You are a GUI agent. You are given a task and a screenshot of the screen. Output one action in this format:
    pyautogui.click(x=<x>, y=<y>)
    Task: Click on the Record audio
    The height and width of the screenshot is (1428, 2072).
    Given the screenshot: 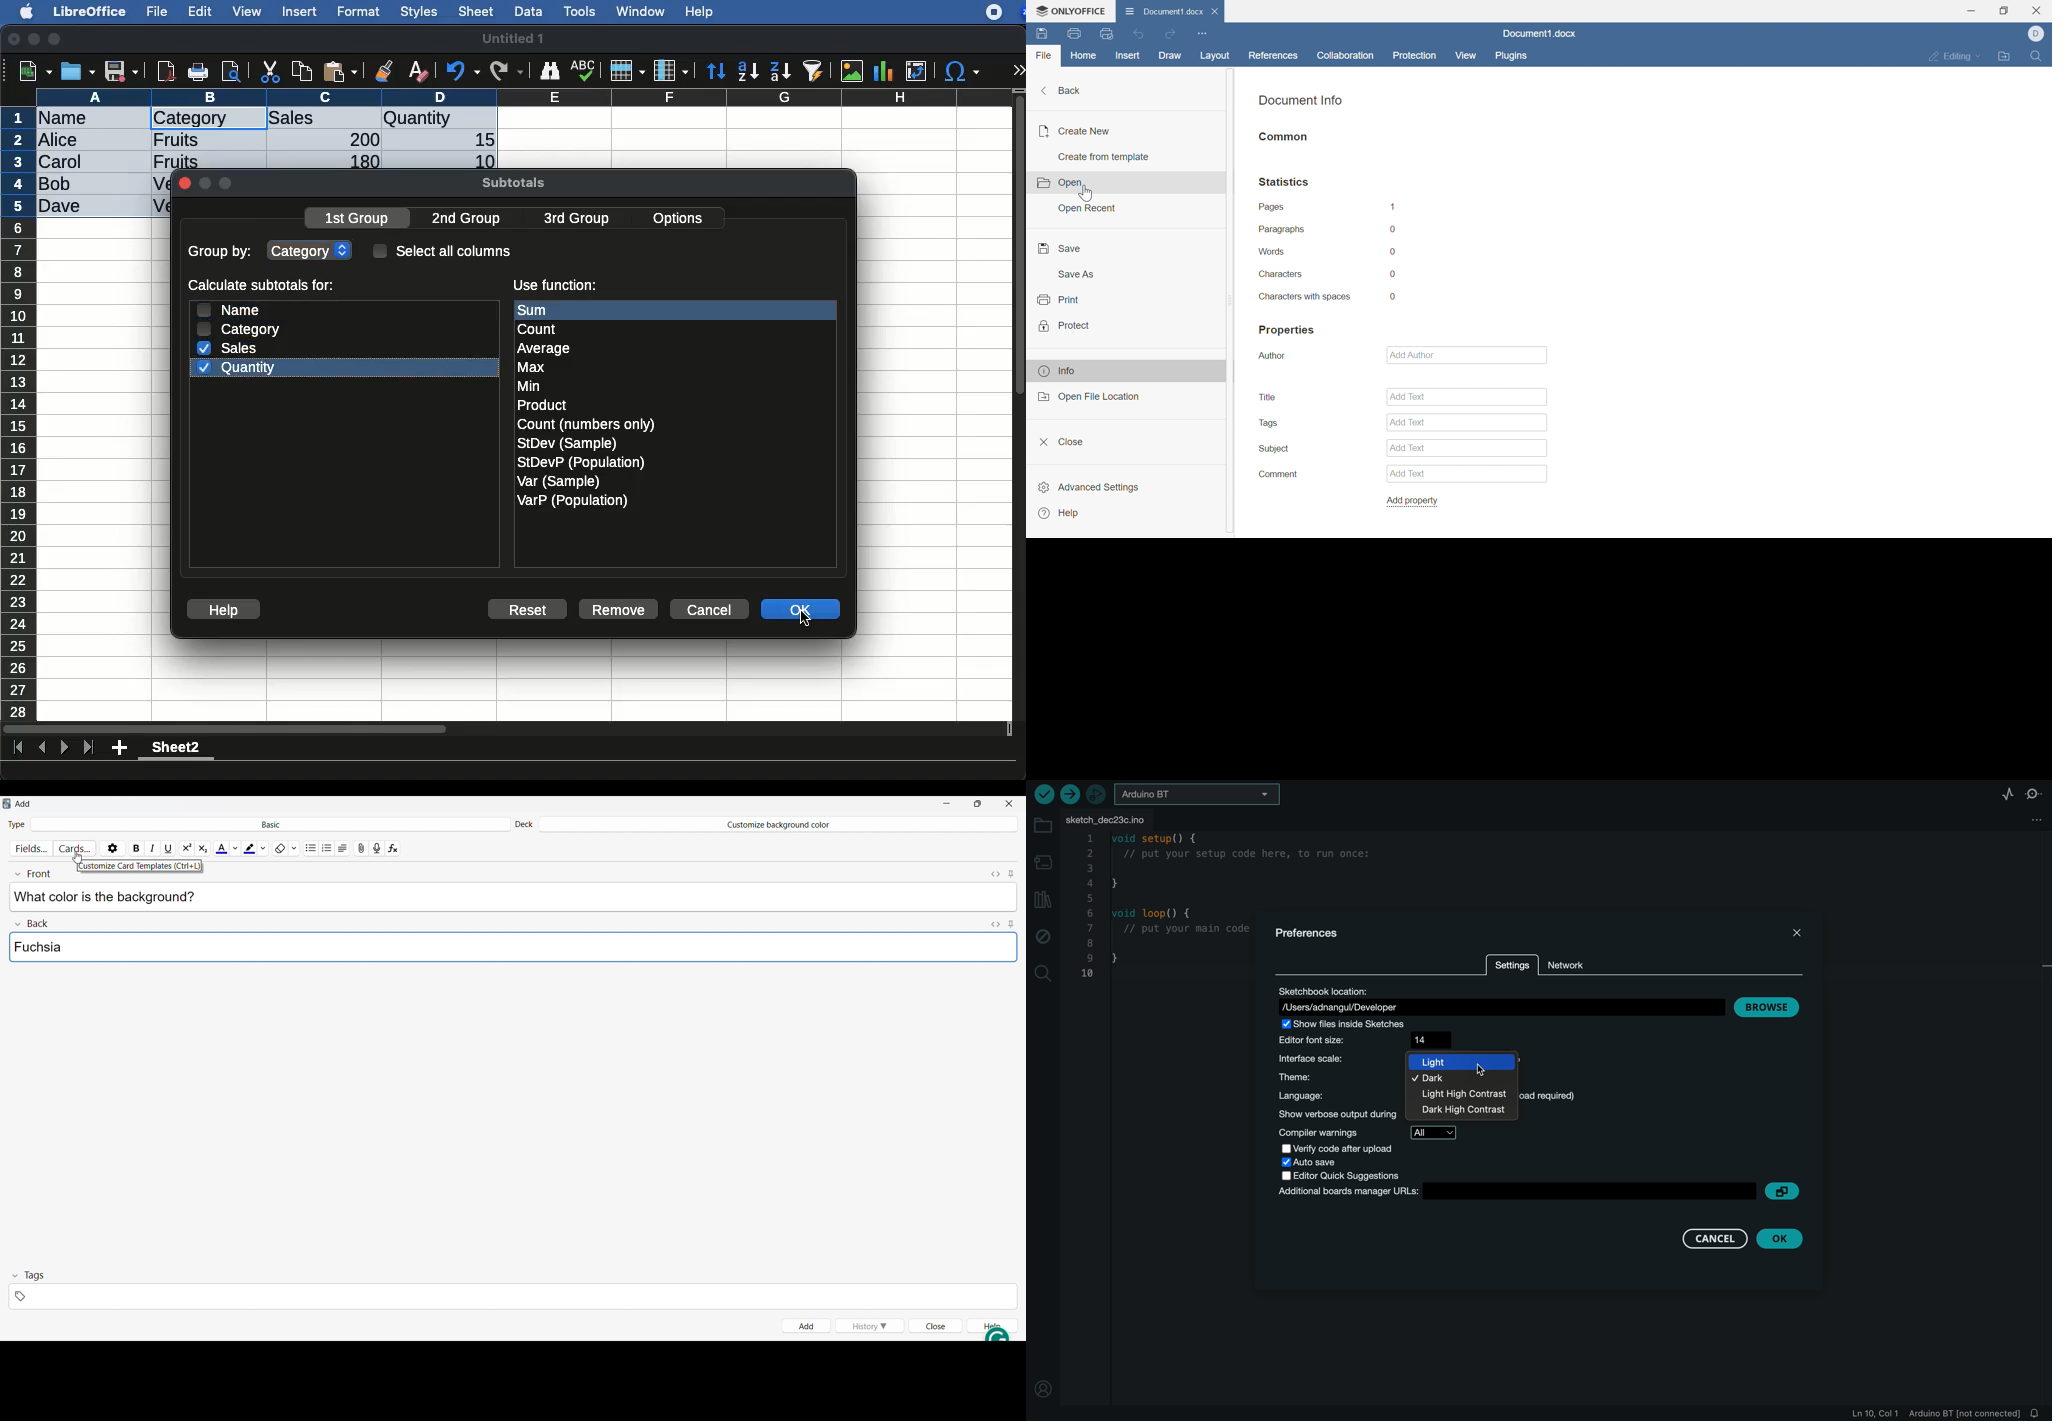 What is the action you would take?
    pyautogui.click(x=377, y=847)
    